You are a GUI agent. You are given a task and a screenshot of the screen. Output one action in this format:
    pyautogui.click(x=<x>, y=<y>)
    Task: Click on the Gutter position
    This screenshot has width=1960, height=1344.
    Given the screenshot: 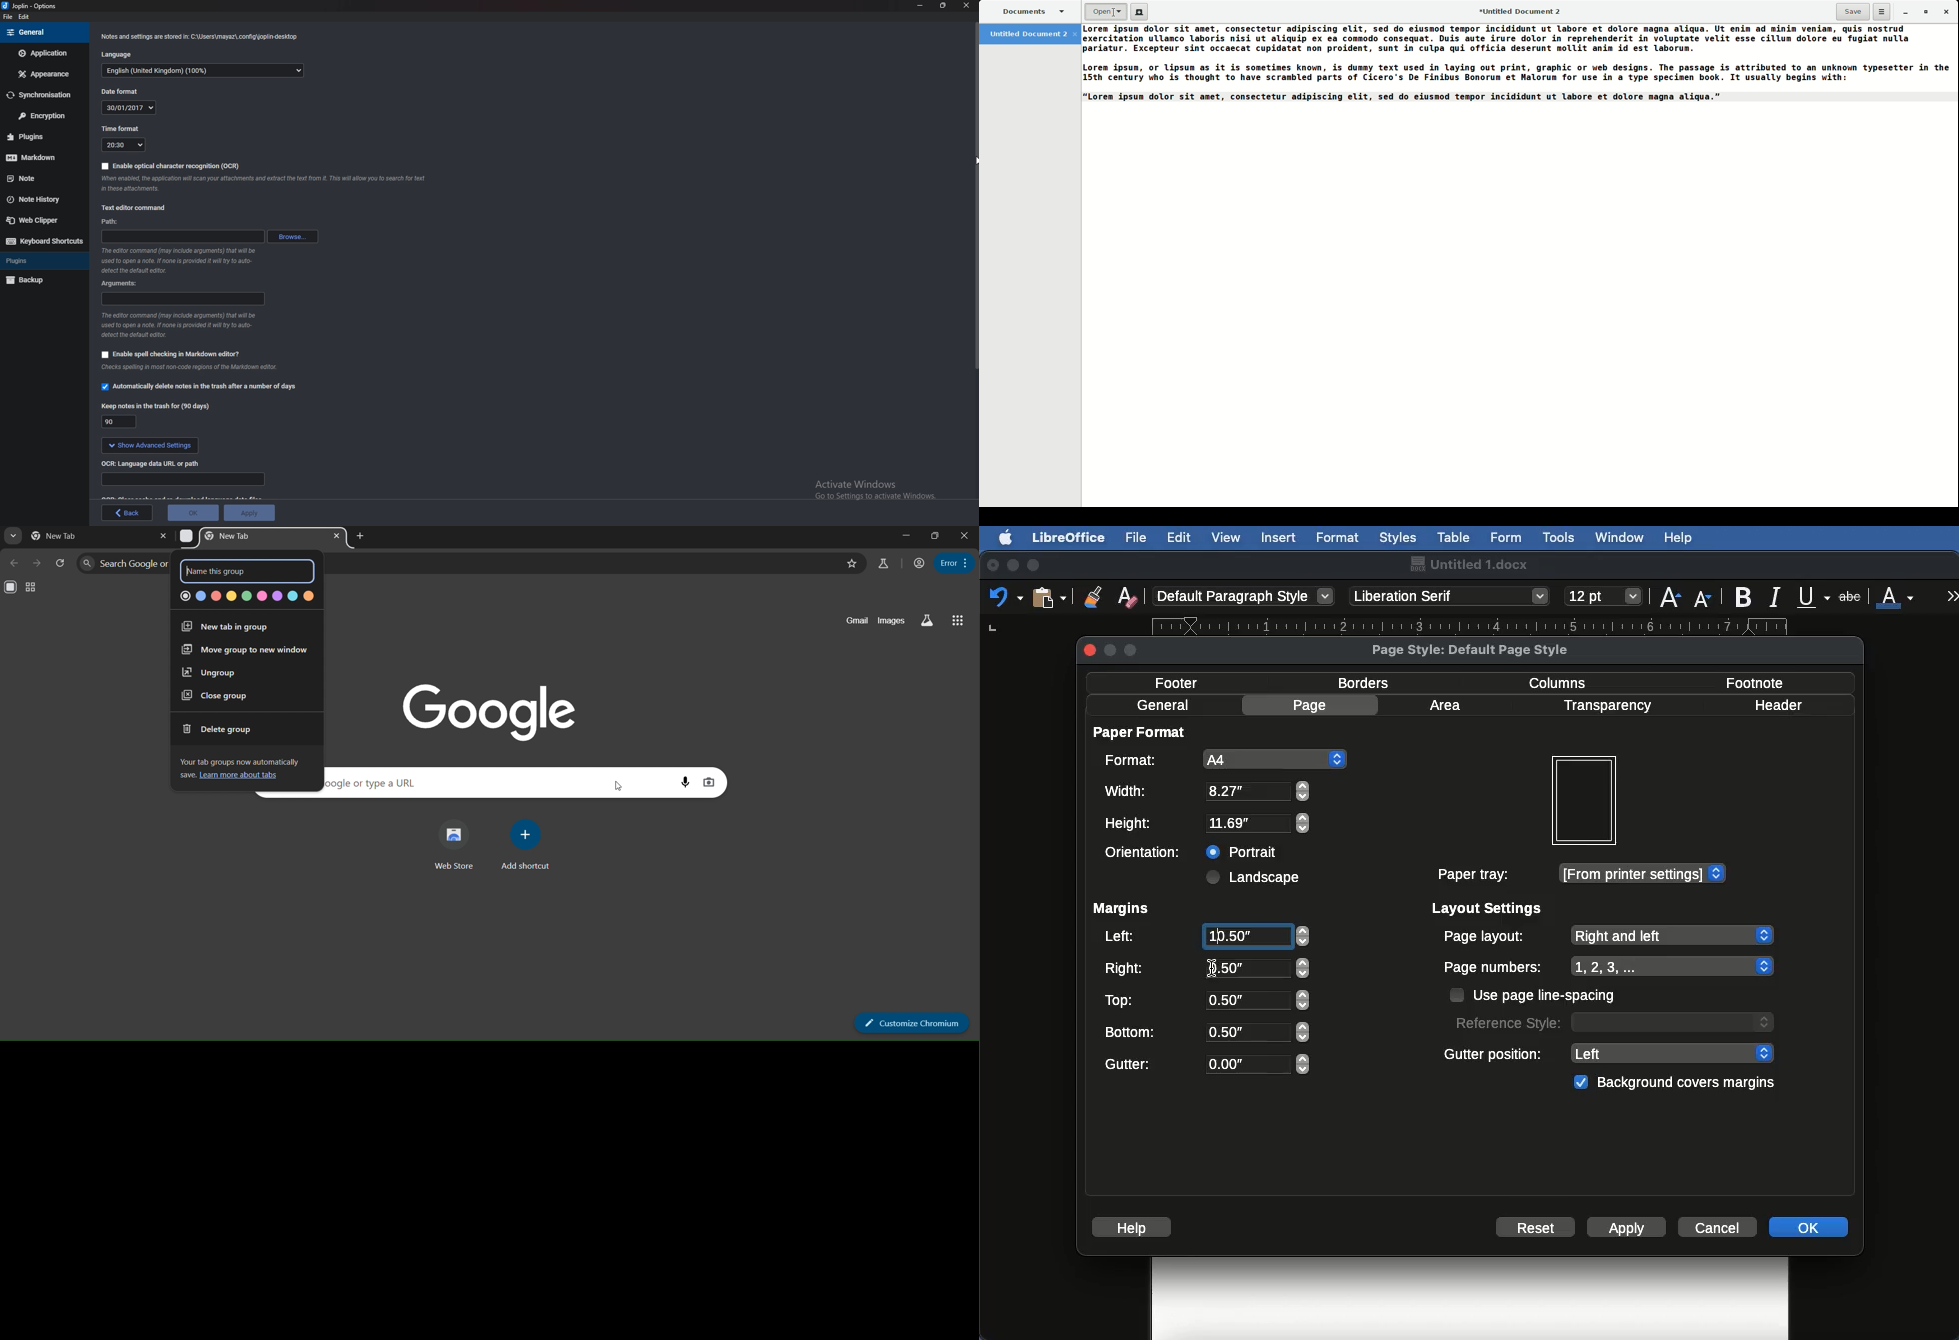 What is the action you would take?
    pyautogui.click(x=1610, y=1052)
    